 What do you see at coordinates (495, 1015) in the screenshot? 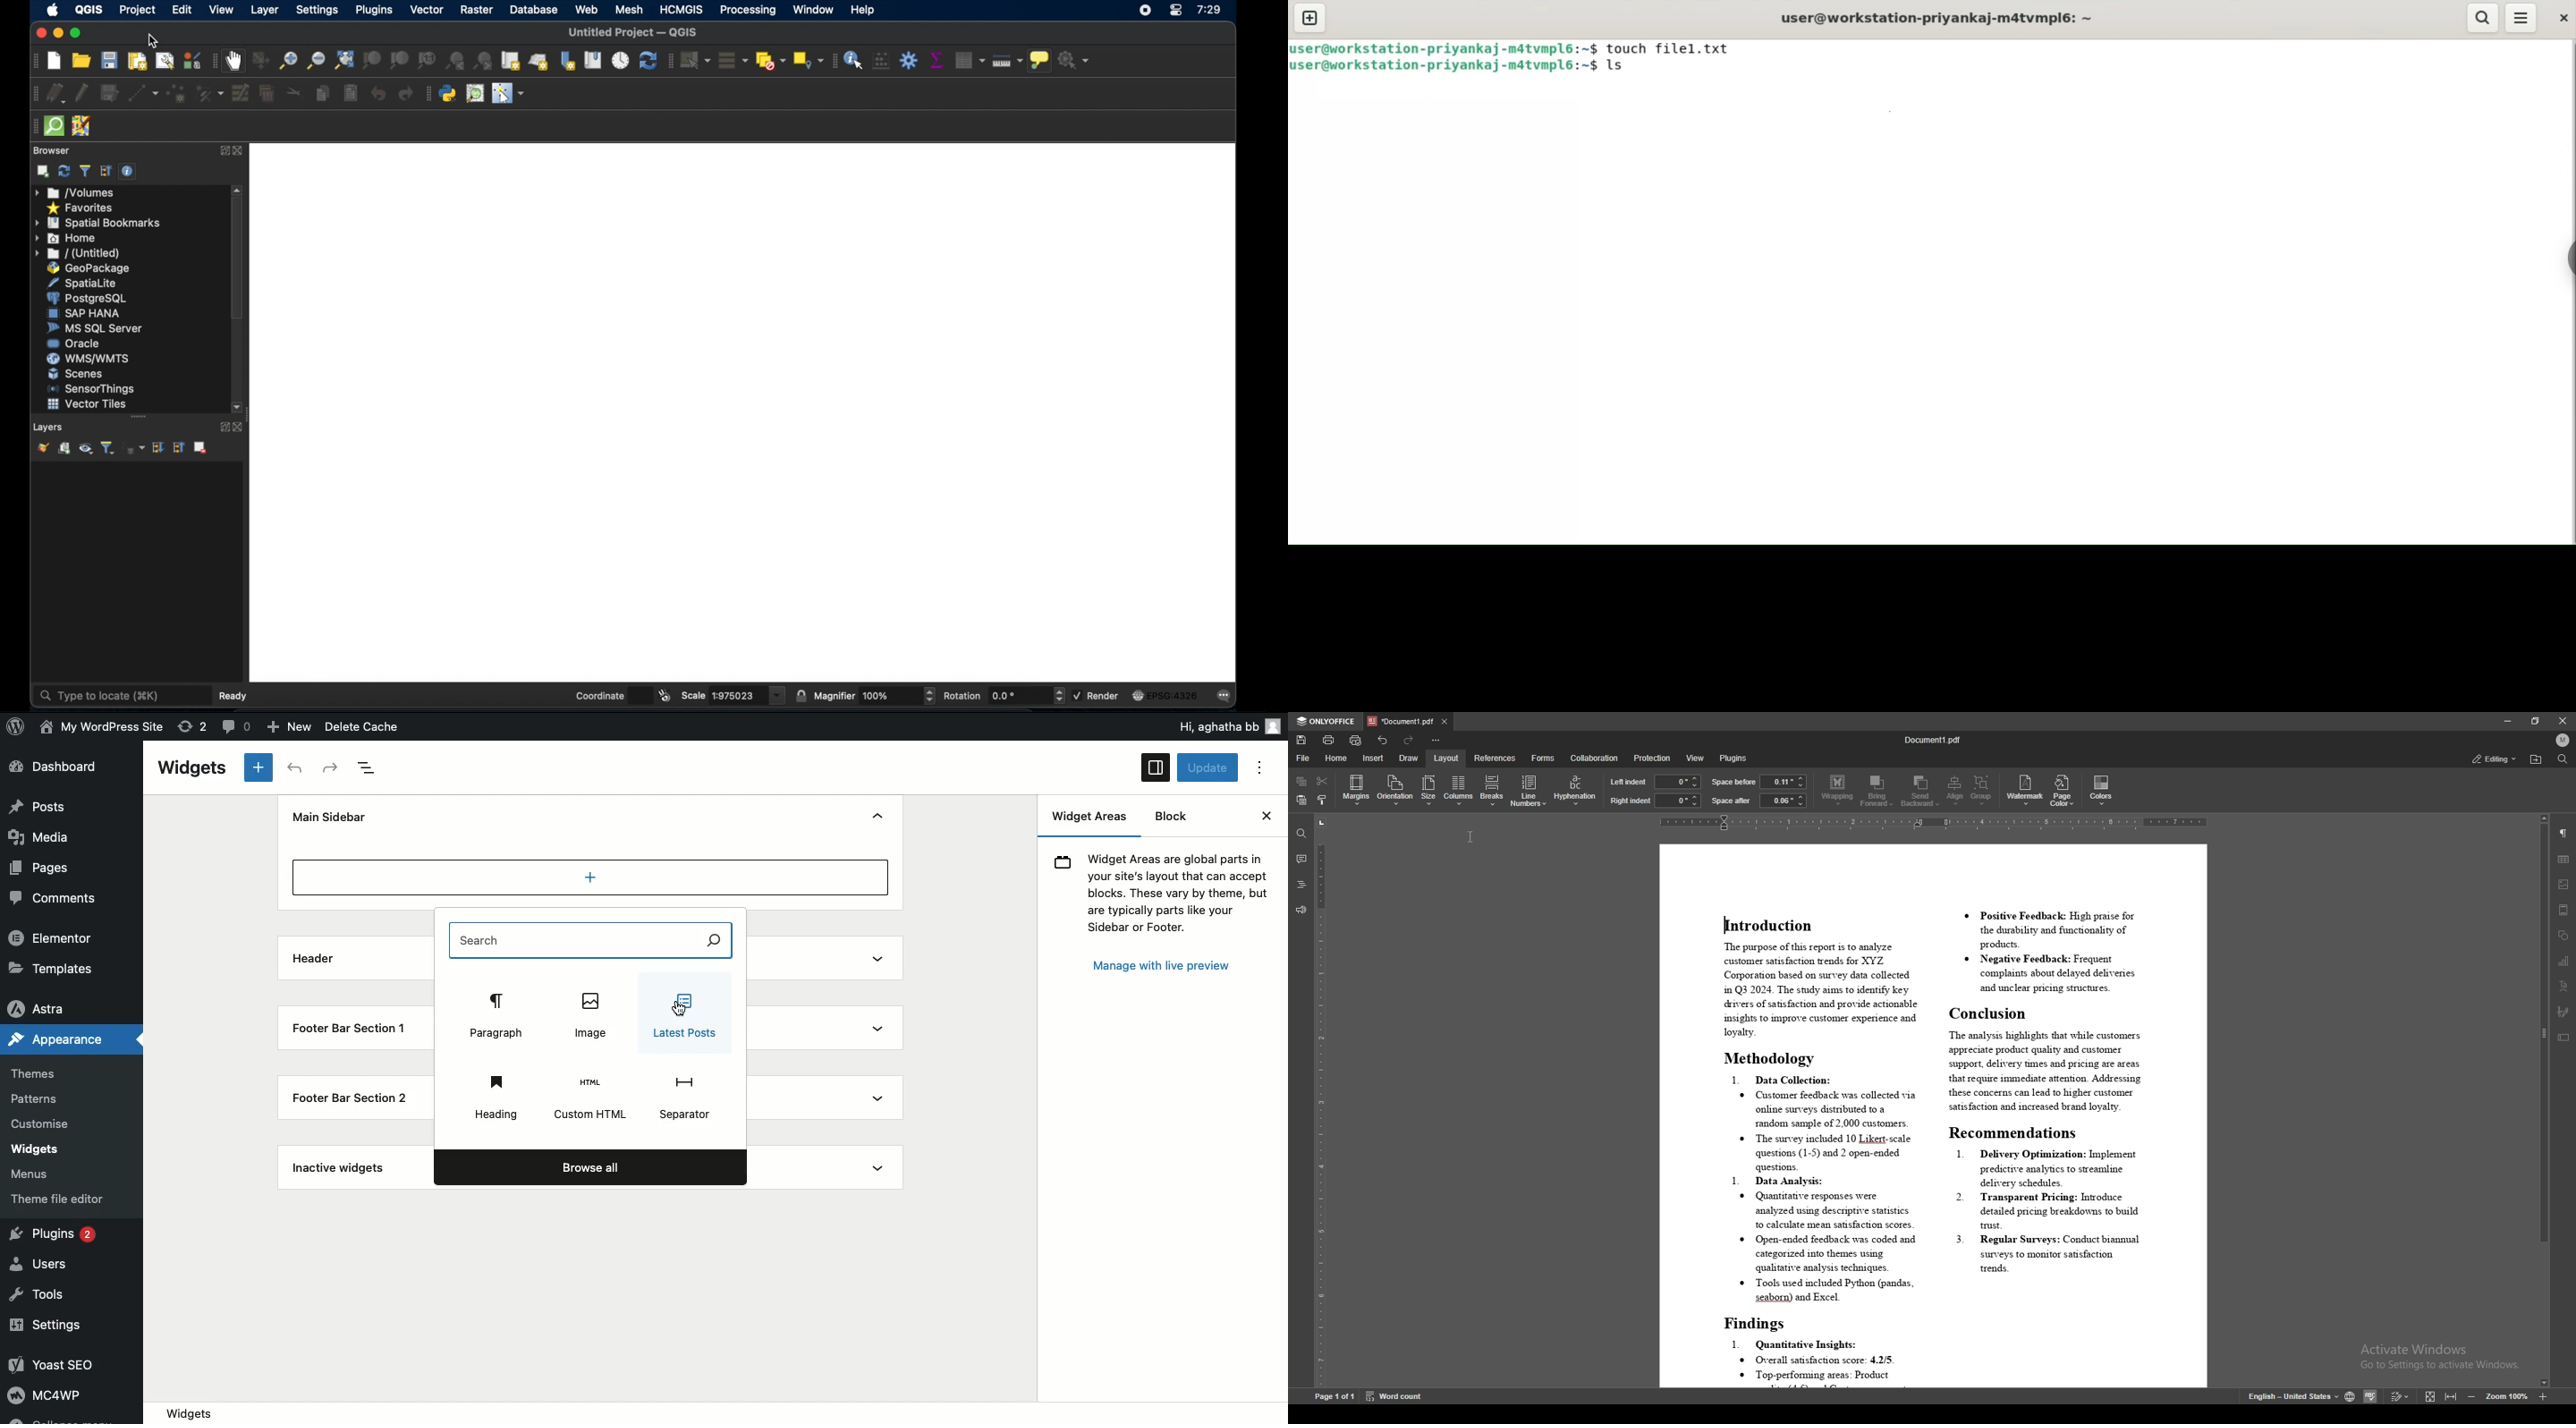
I see `Paragraph` at bounding box center [495, 1015].